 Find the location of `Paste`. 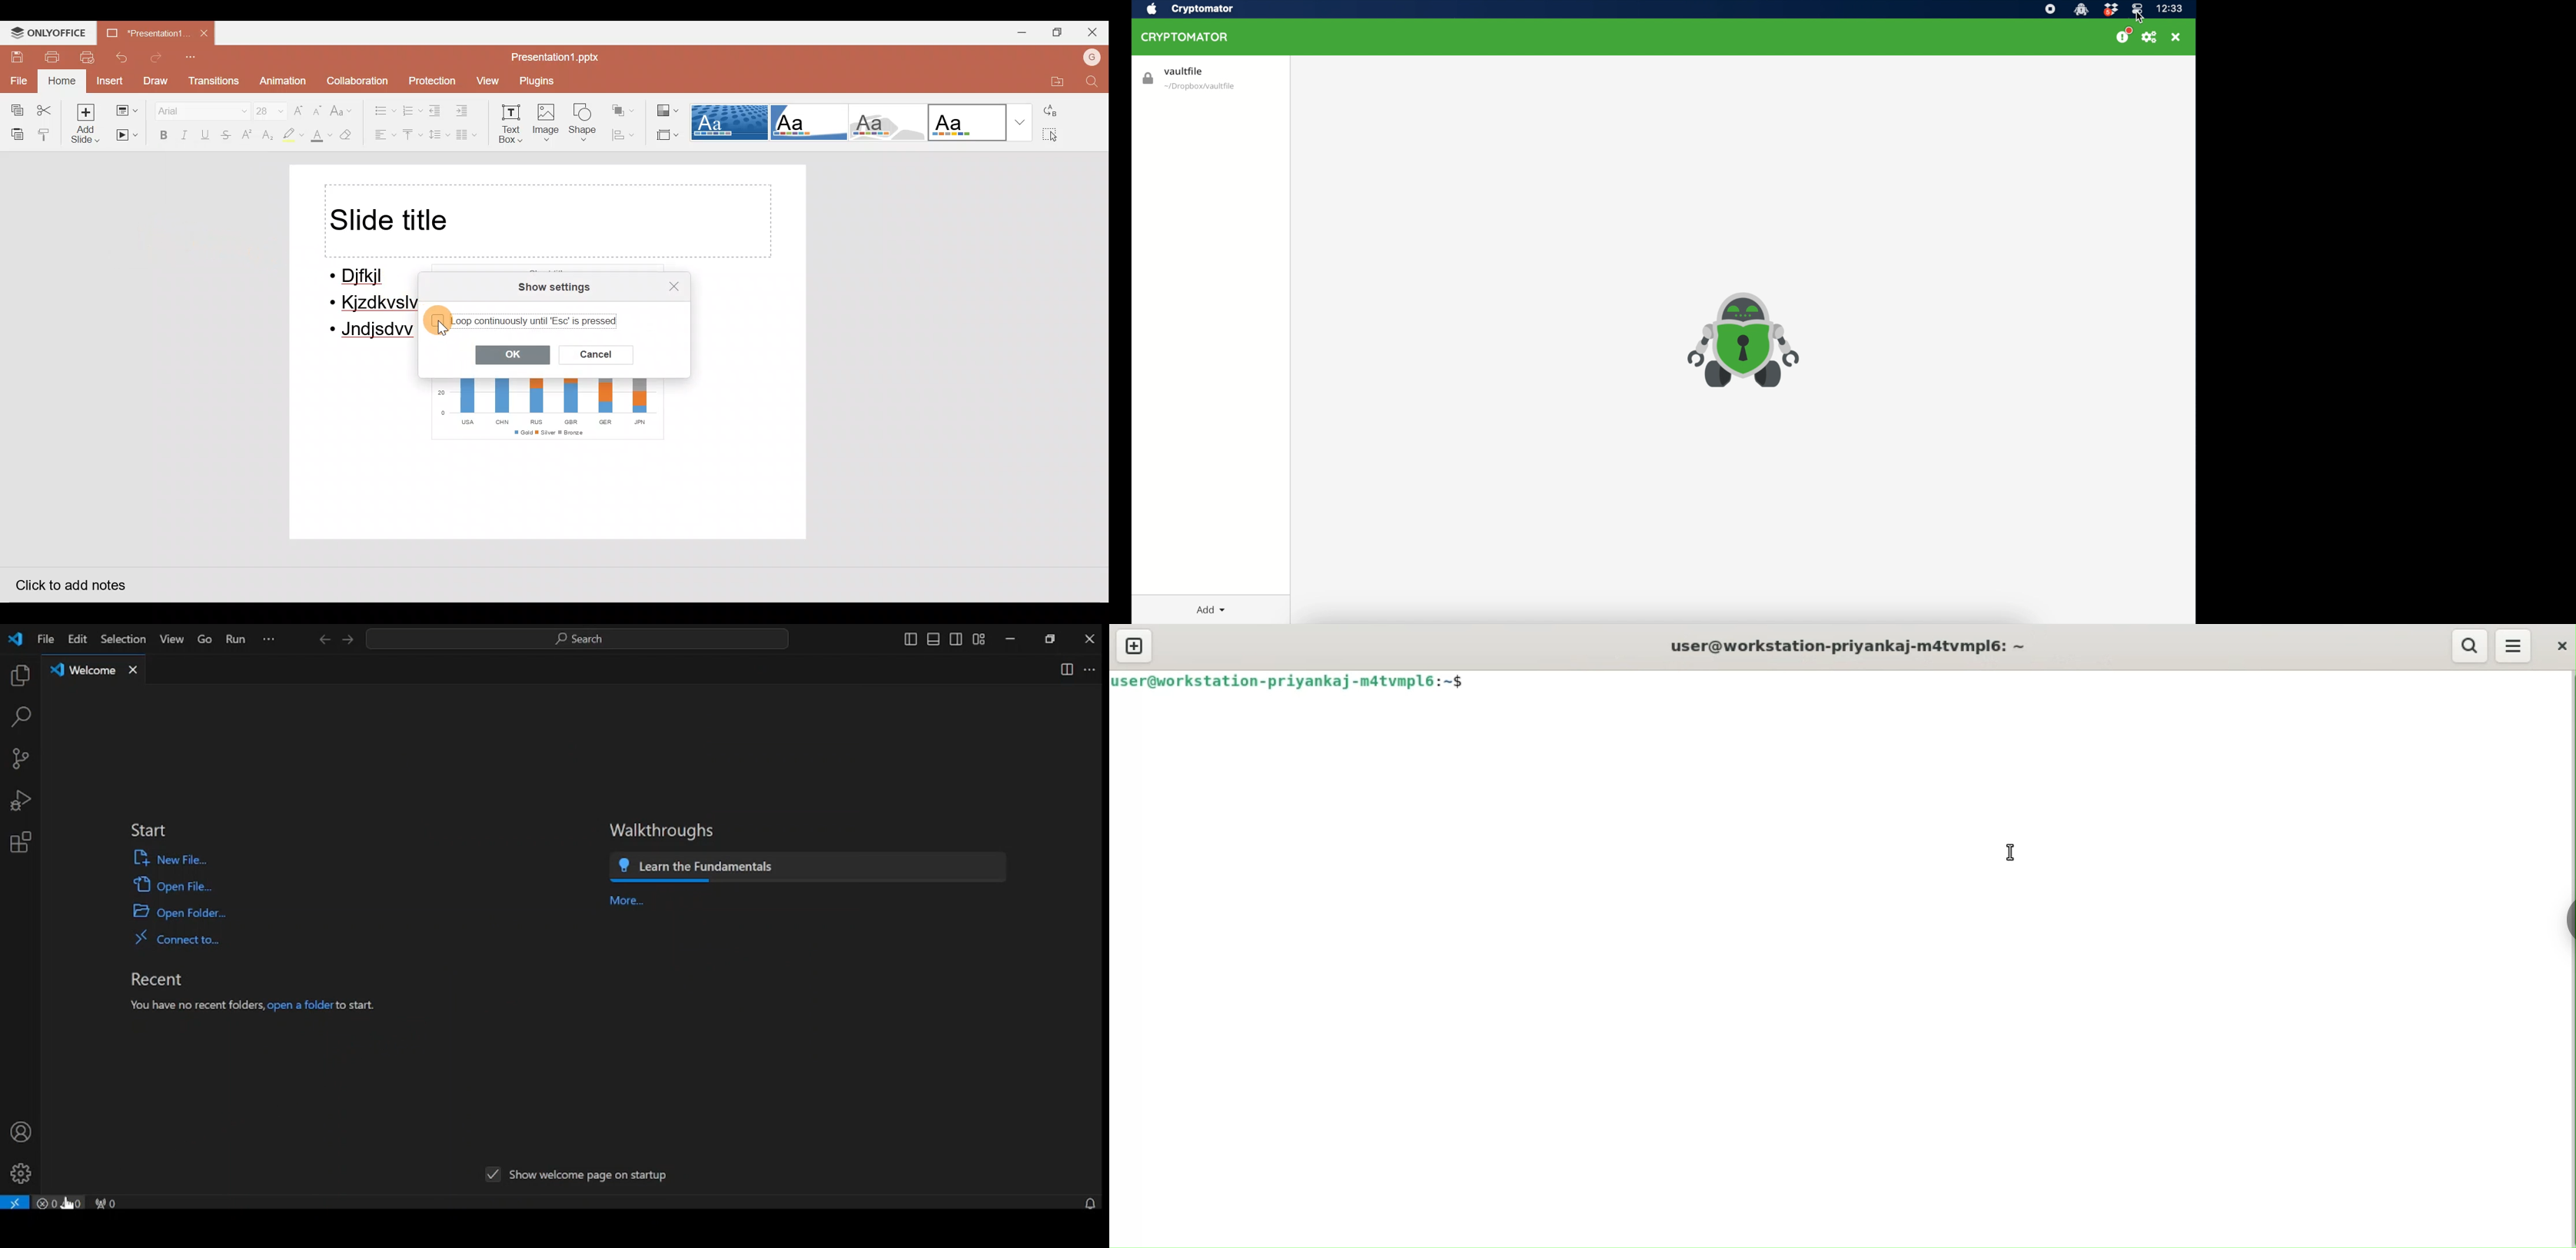

Paste is located at coordinates (15, 132).